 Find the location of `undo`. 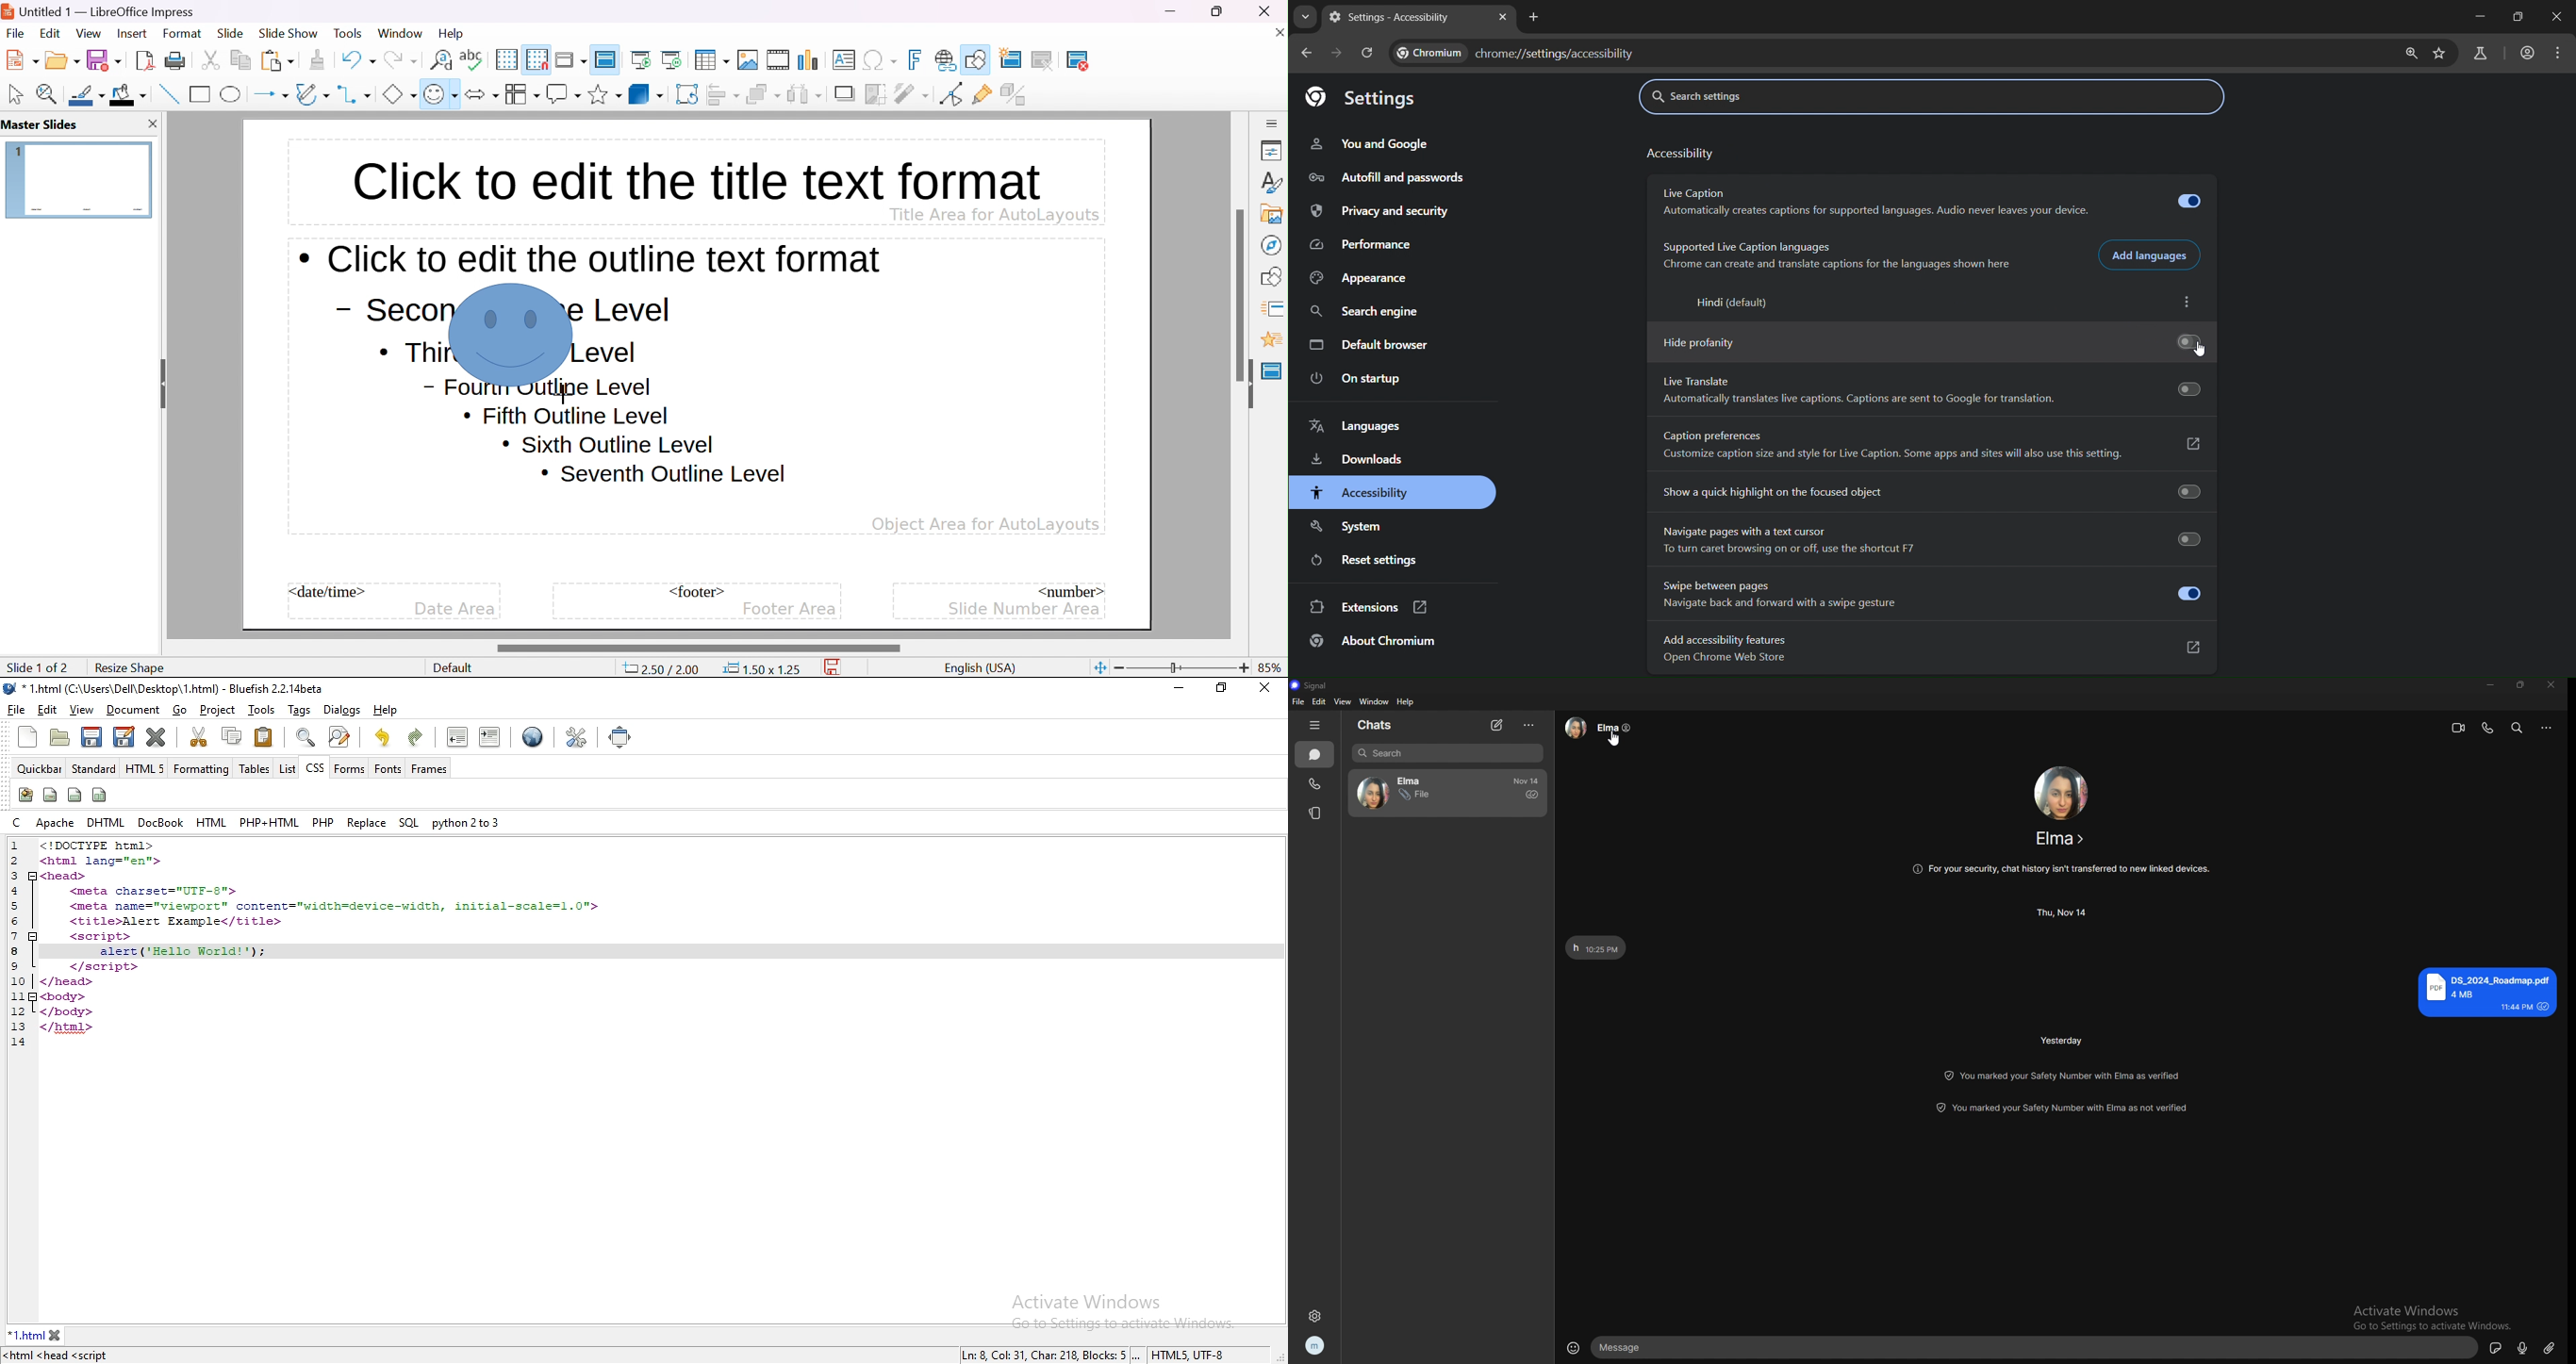

undo is located at coordinates (357, 58).